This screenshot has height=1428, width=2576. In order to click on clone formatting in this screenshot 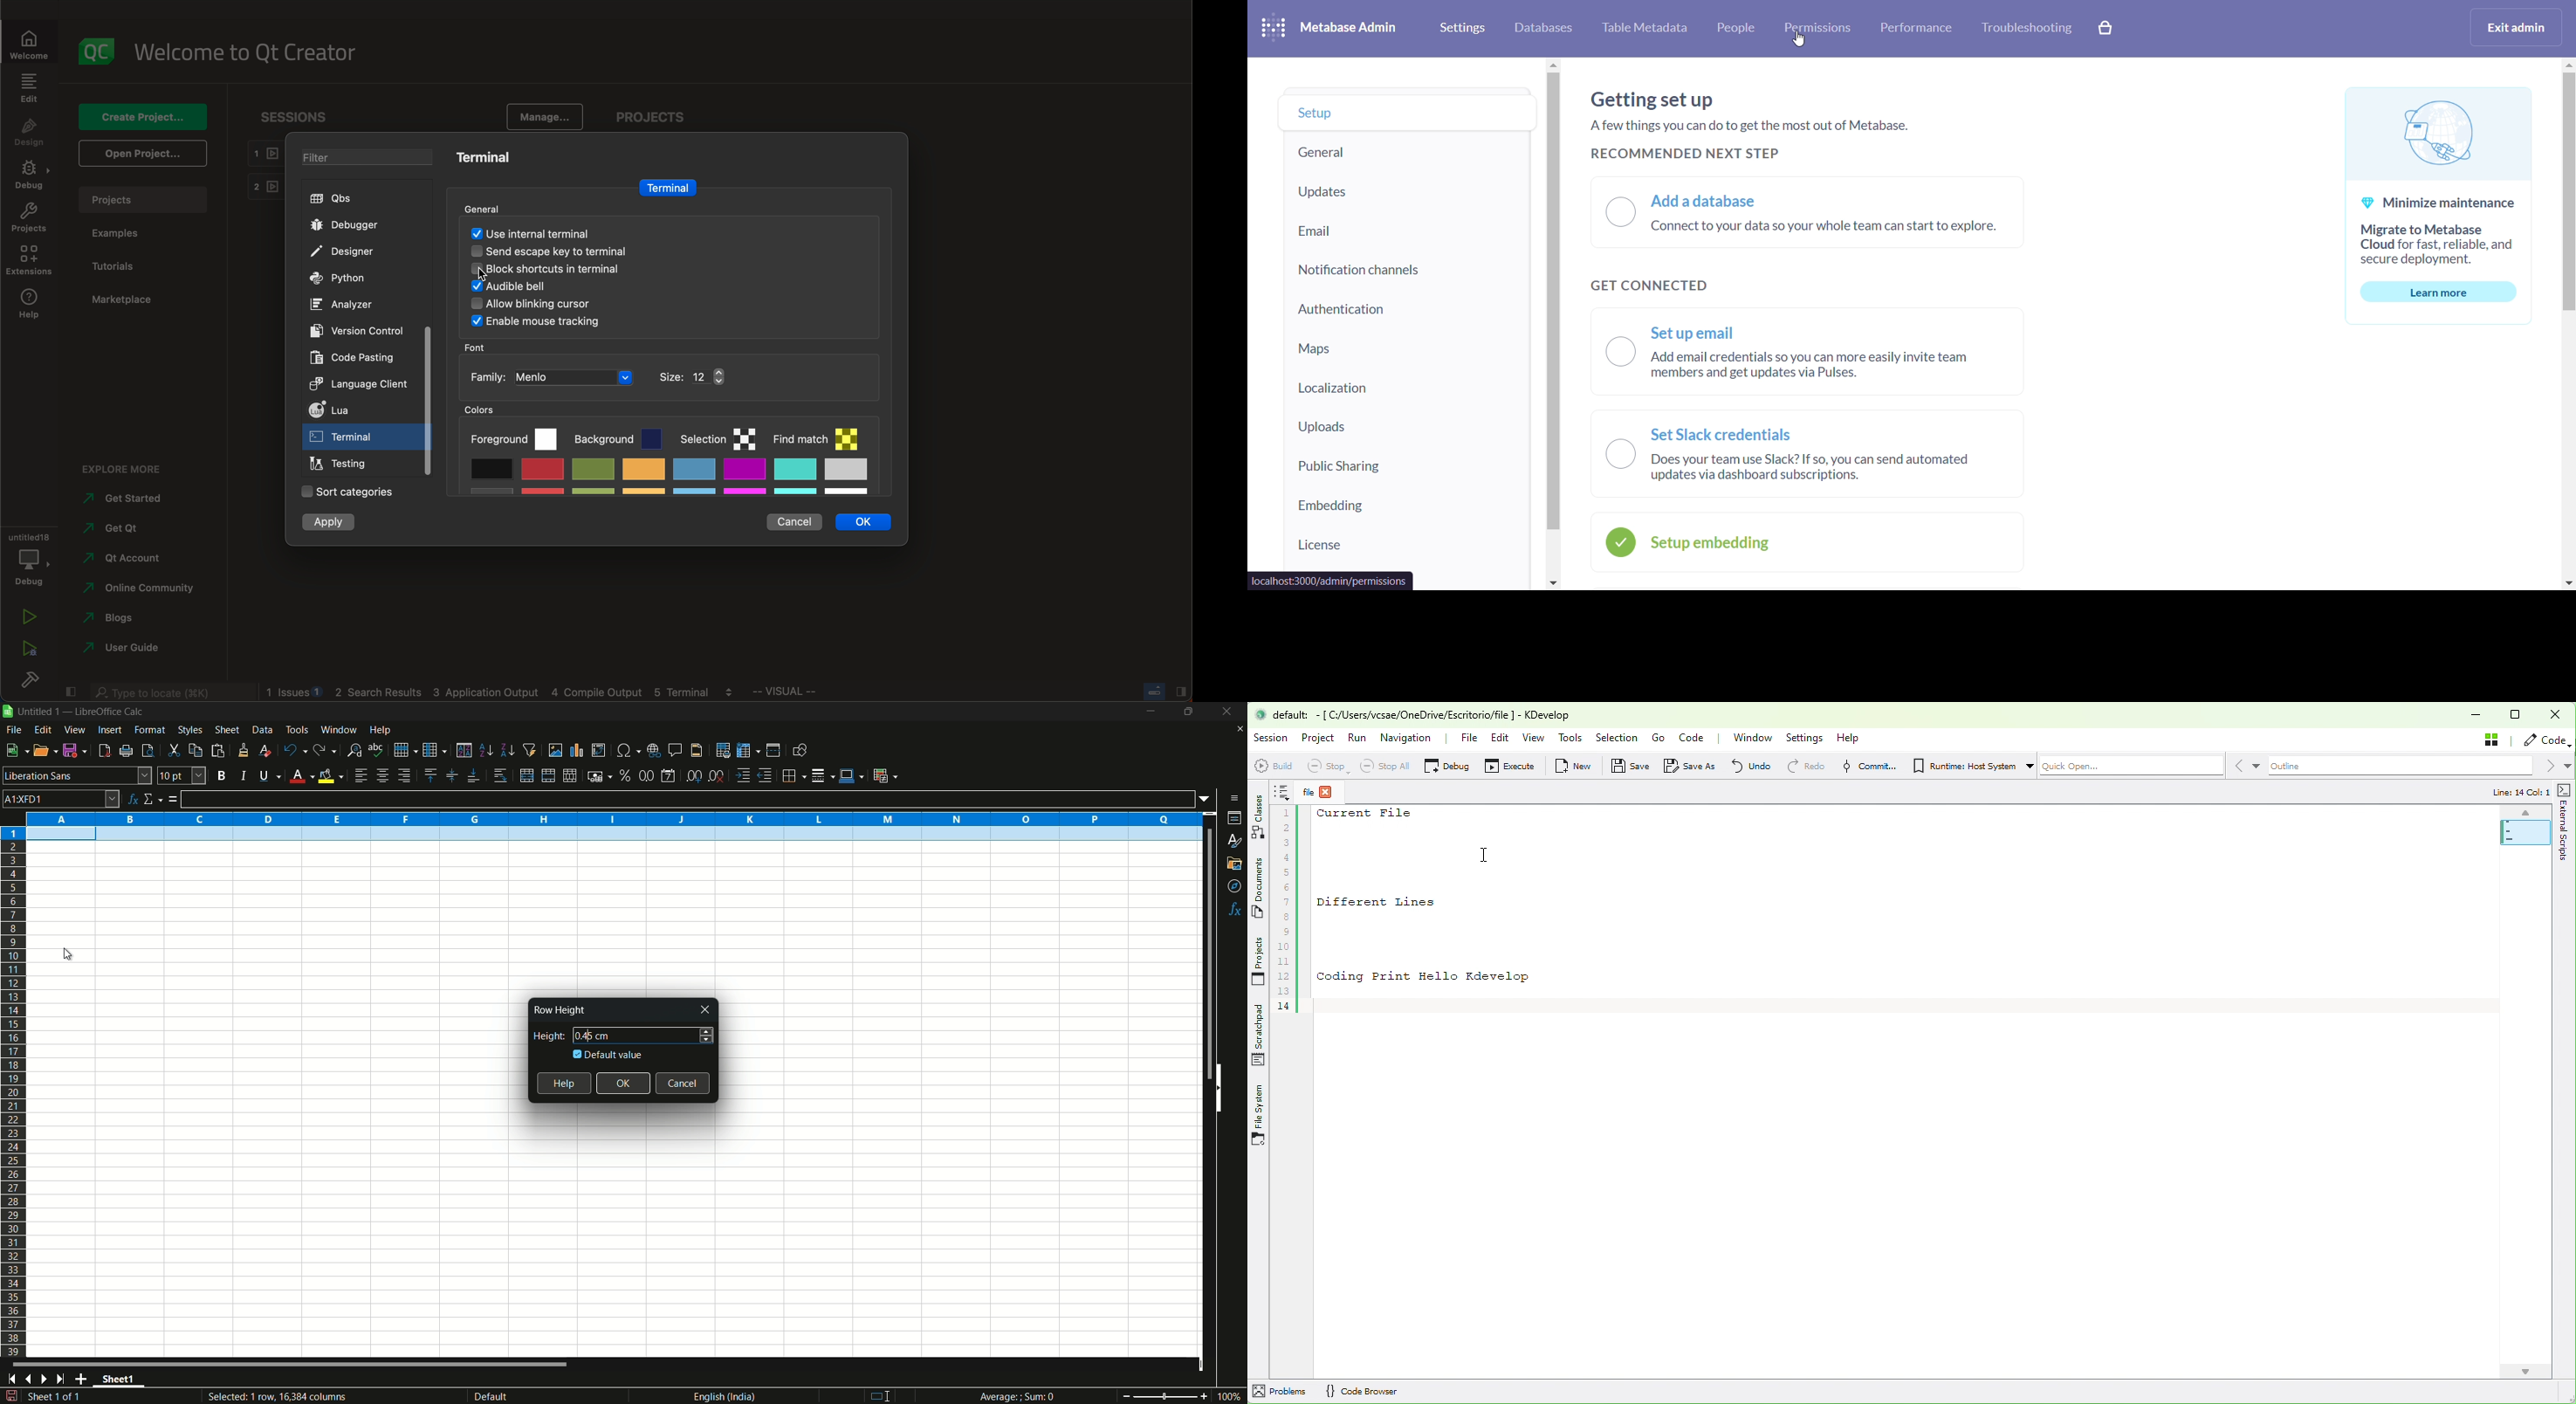, I will do `click(243, 750)`.